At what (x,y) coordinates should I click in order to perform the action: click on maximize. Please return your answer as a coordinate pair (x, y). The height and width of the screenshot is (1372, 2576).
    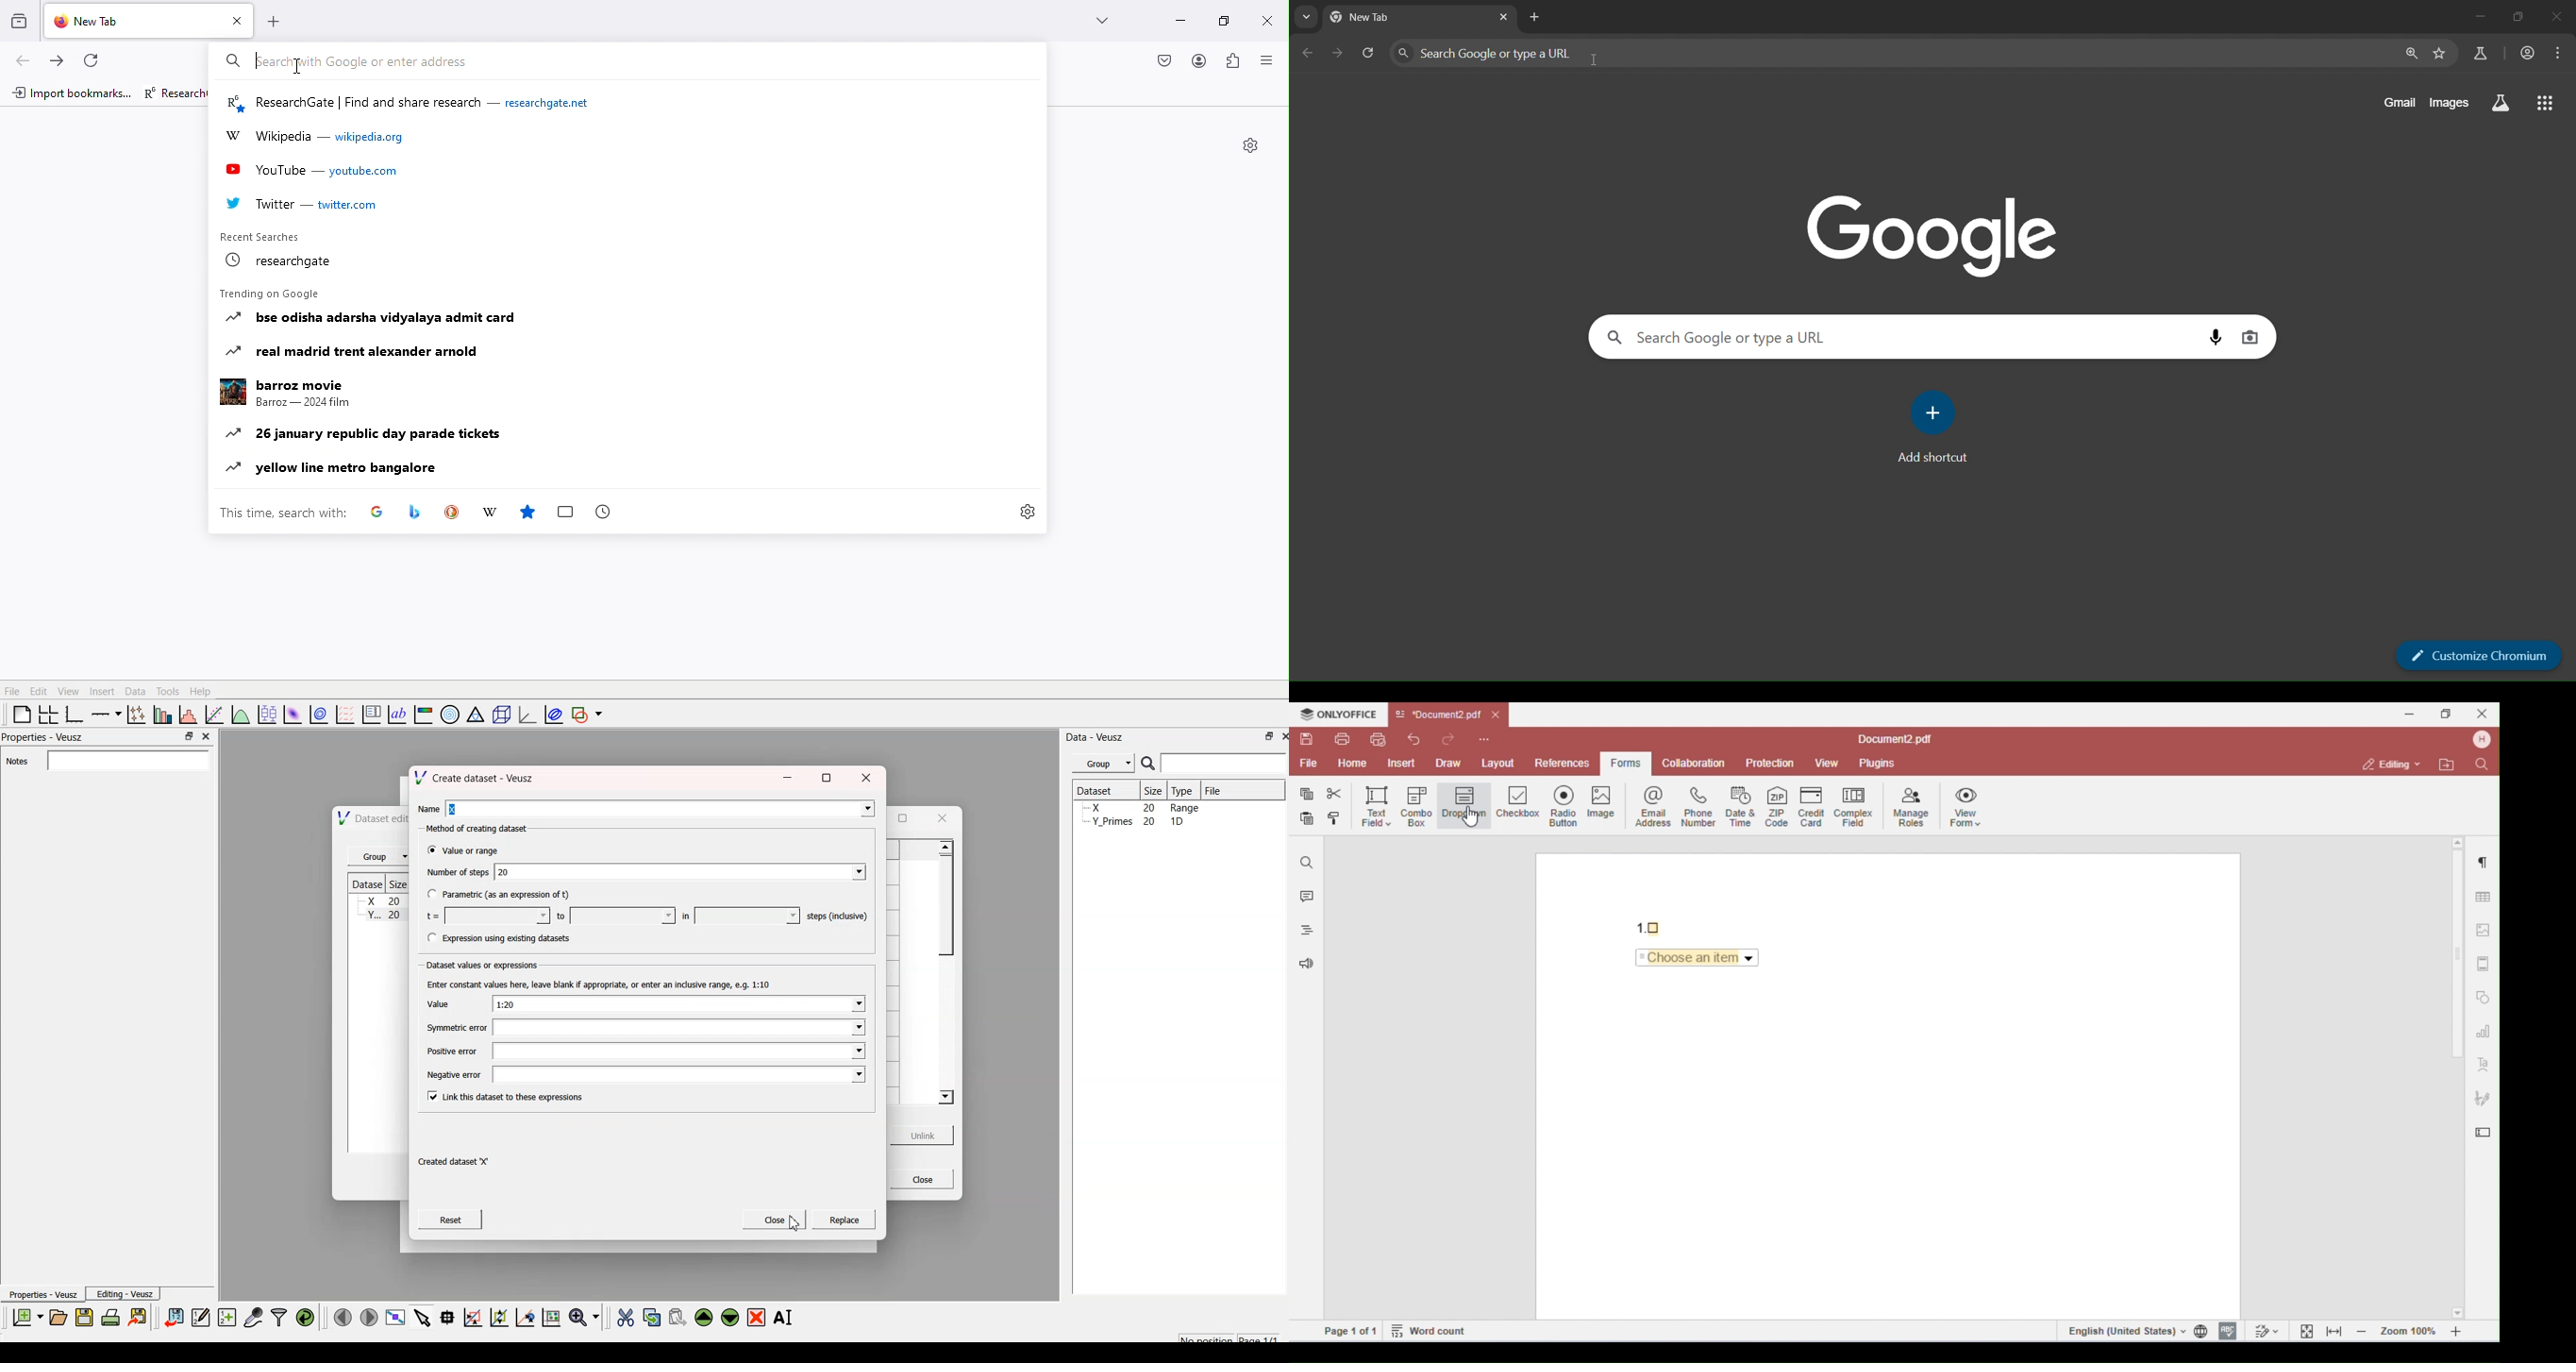
    Looking at the image, I should click on (1228, 21).